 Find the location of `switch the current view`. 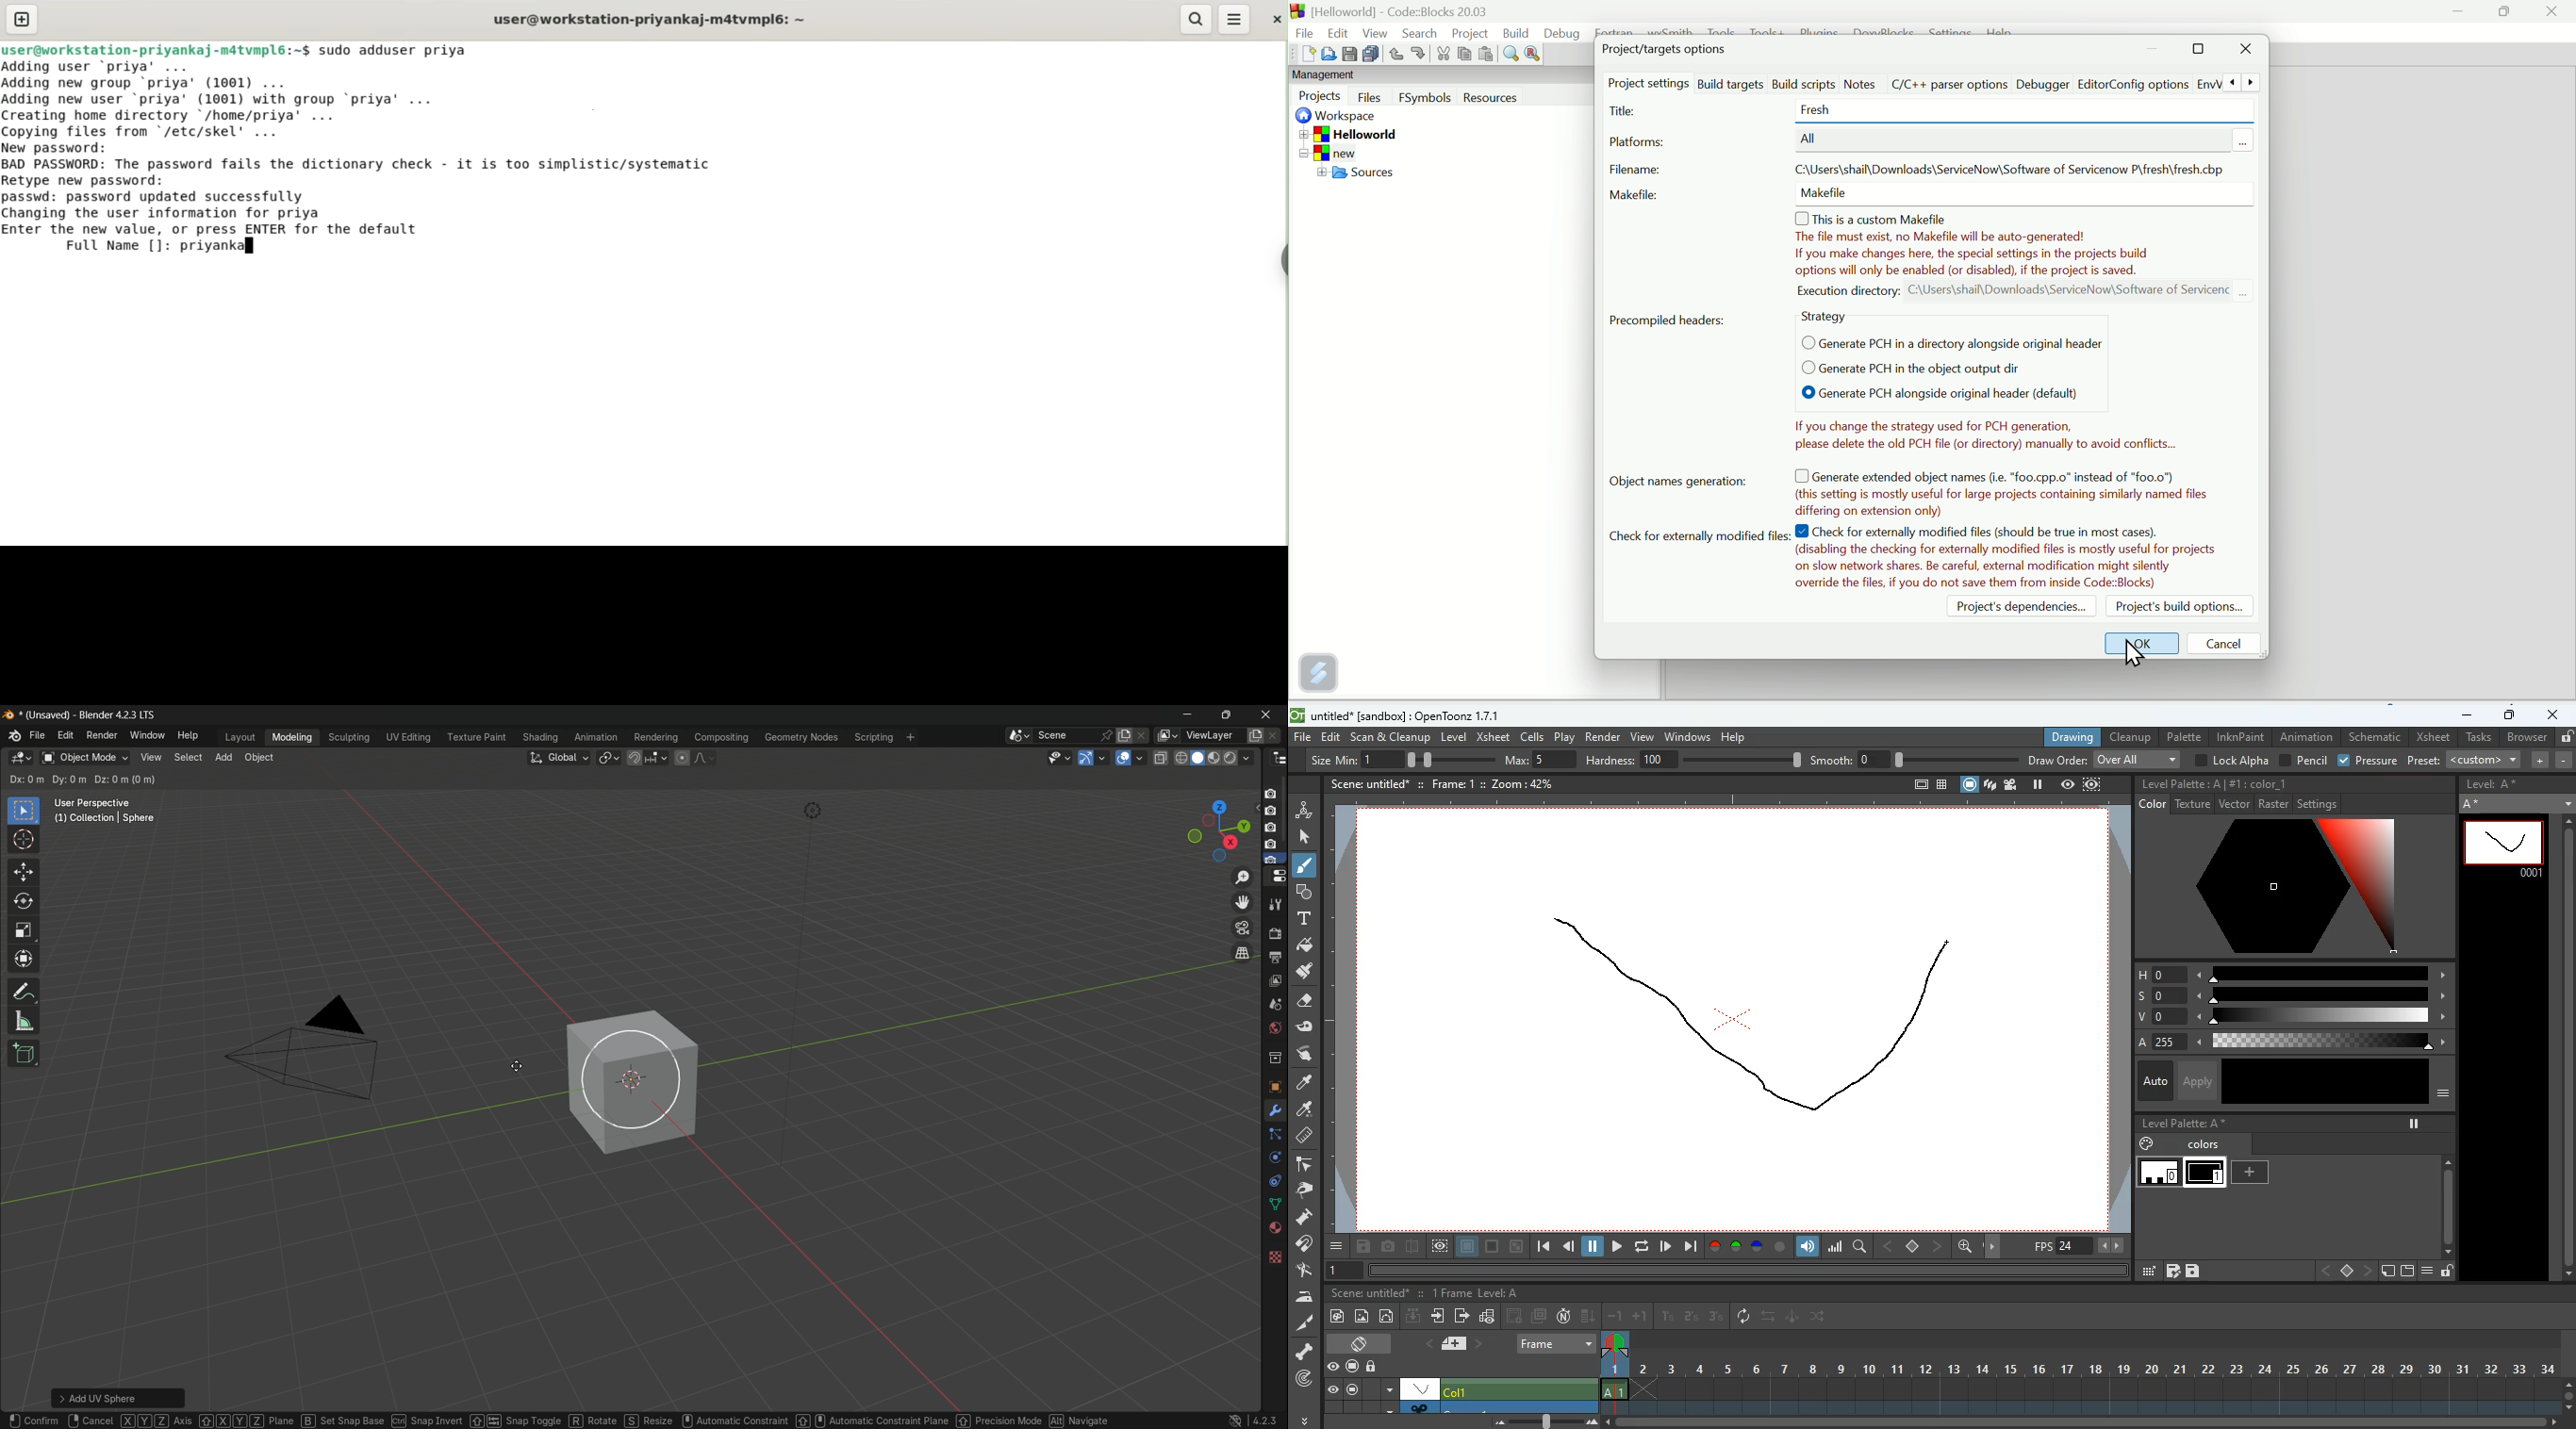

switch the current view is located at coordinates (1242, 952).